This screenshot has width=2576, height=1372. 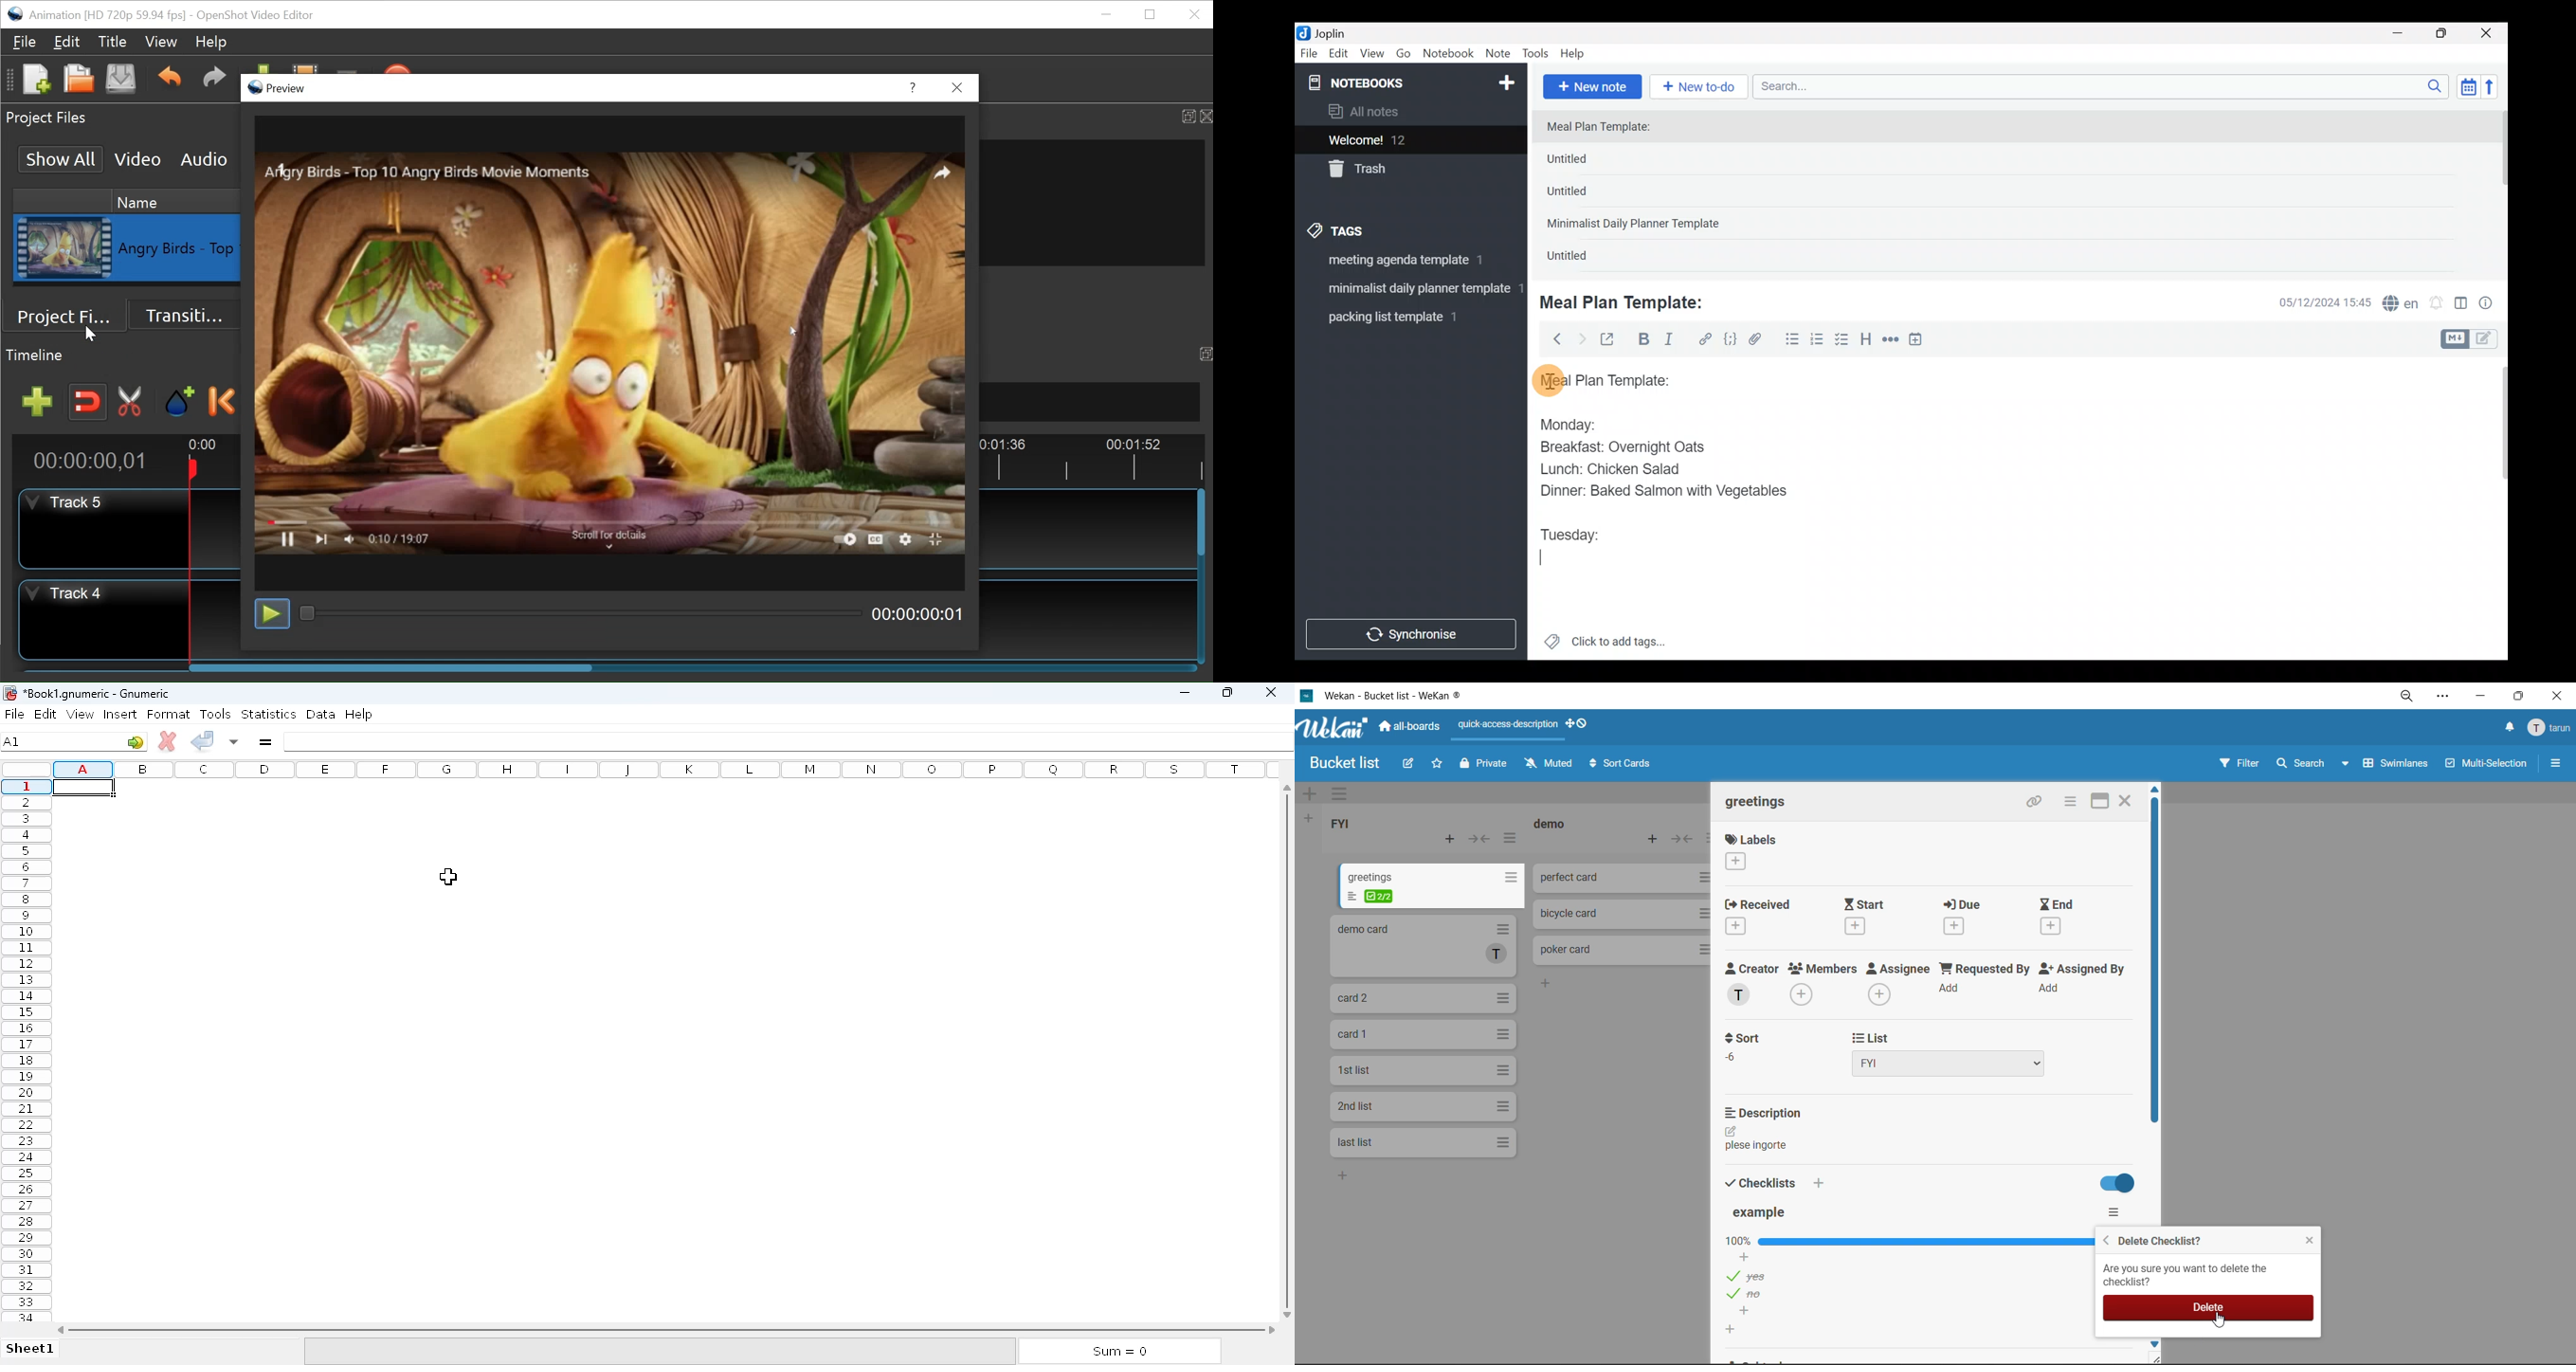 What do you see at coordinates (2316, 763) in the screenshot?
I see `search` at bounding box center [2316, 763].